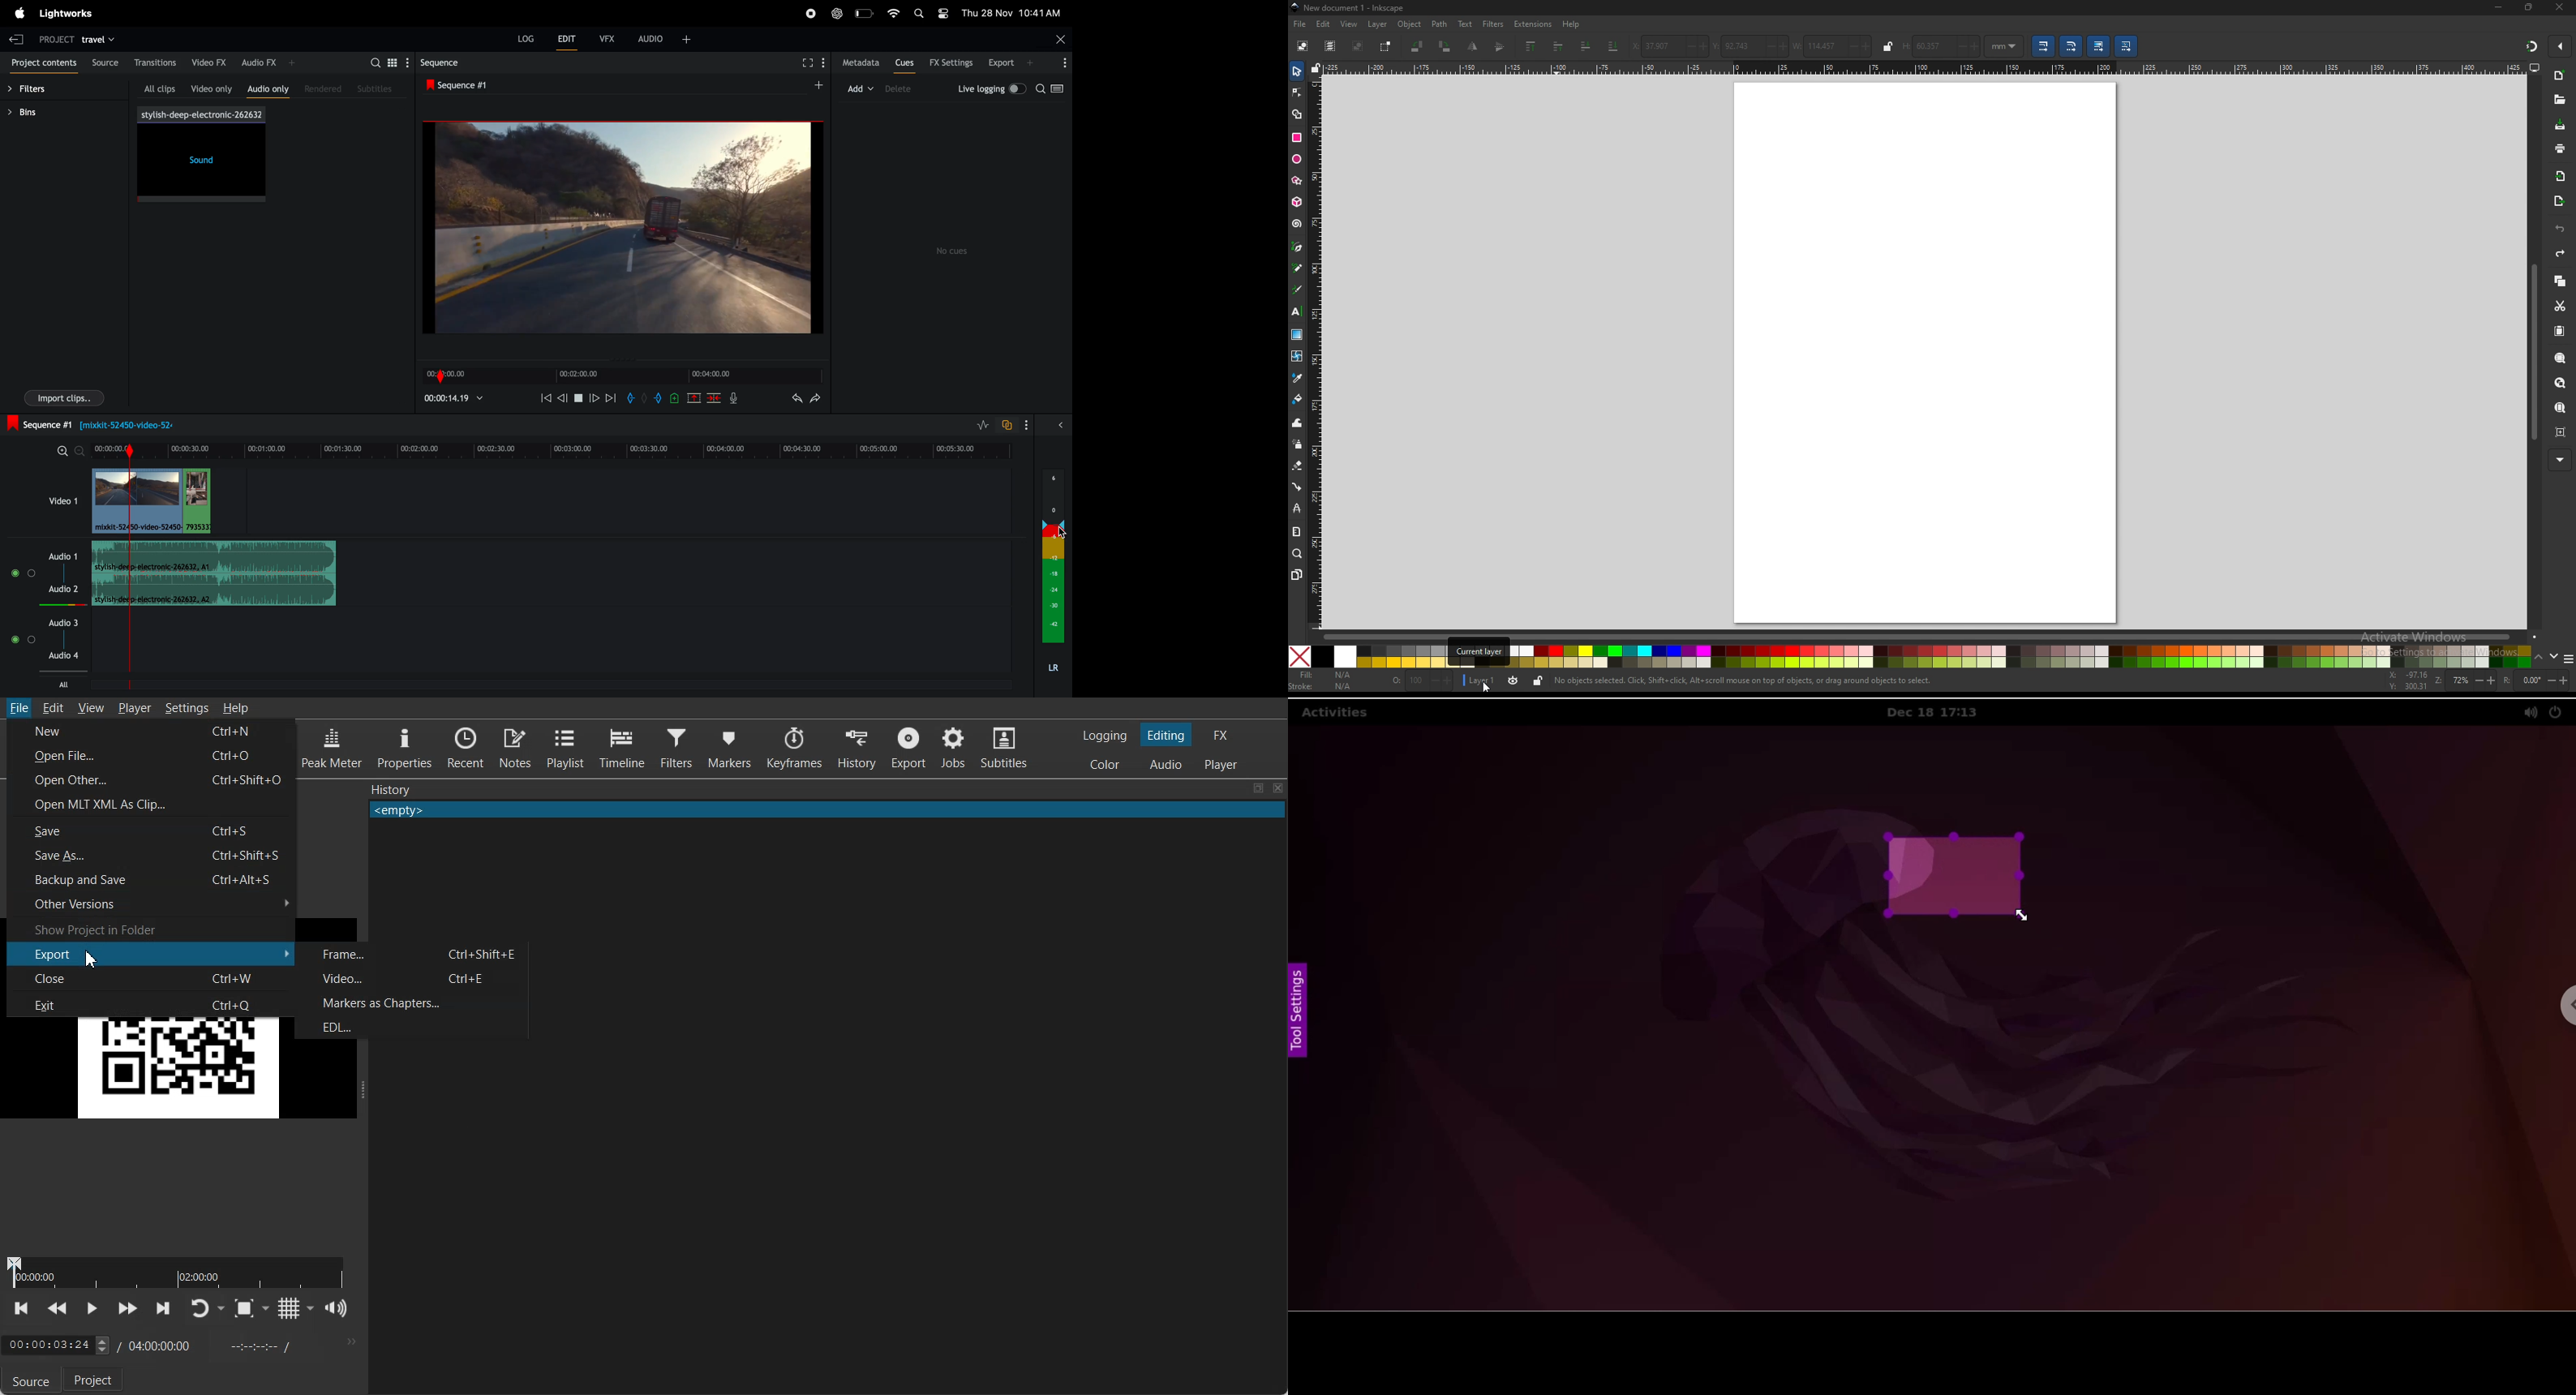  Describe the element at coordinates (1298, 398) in the screenshot. I see `fill bucket` at that location.